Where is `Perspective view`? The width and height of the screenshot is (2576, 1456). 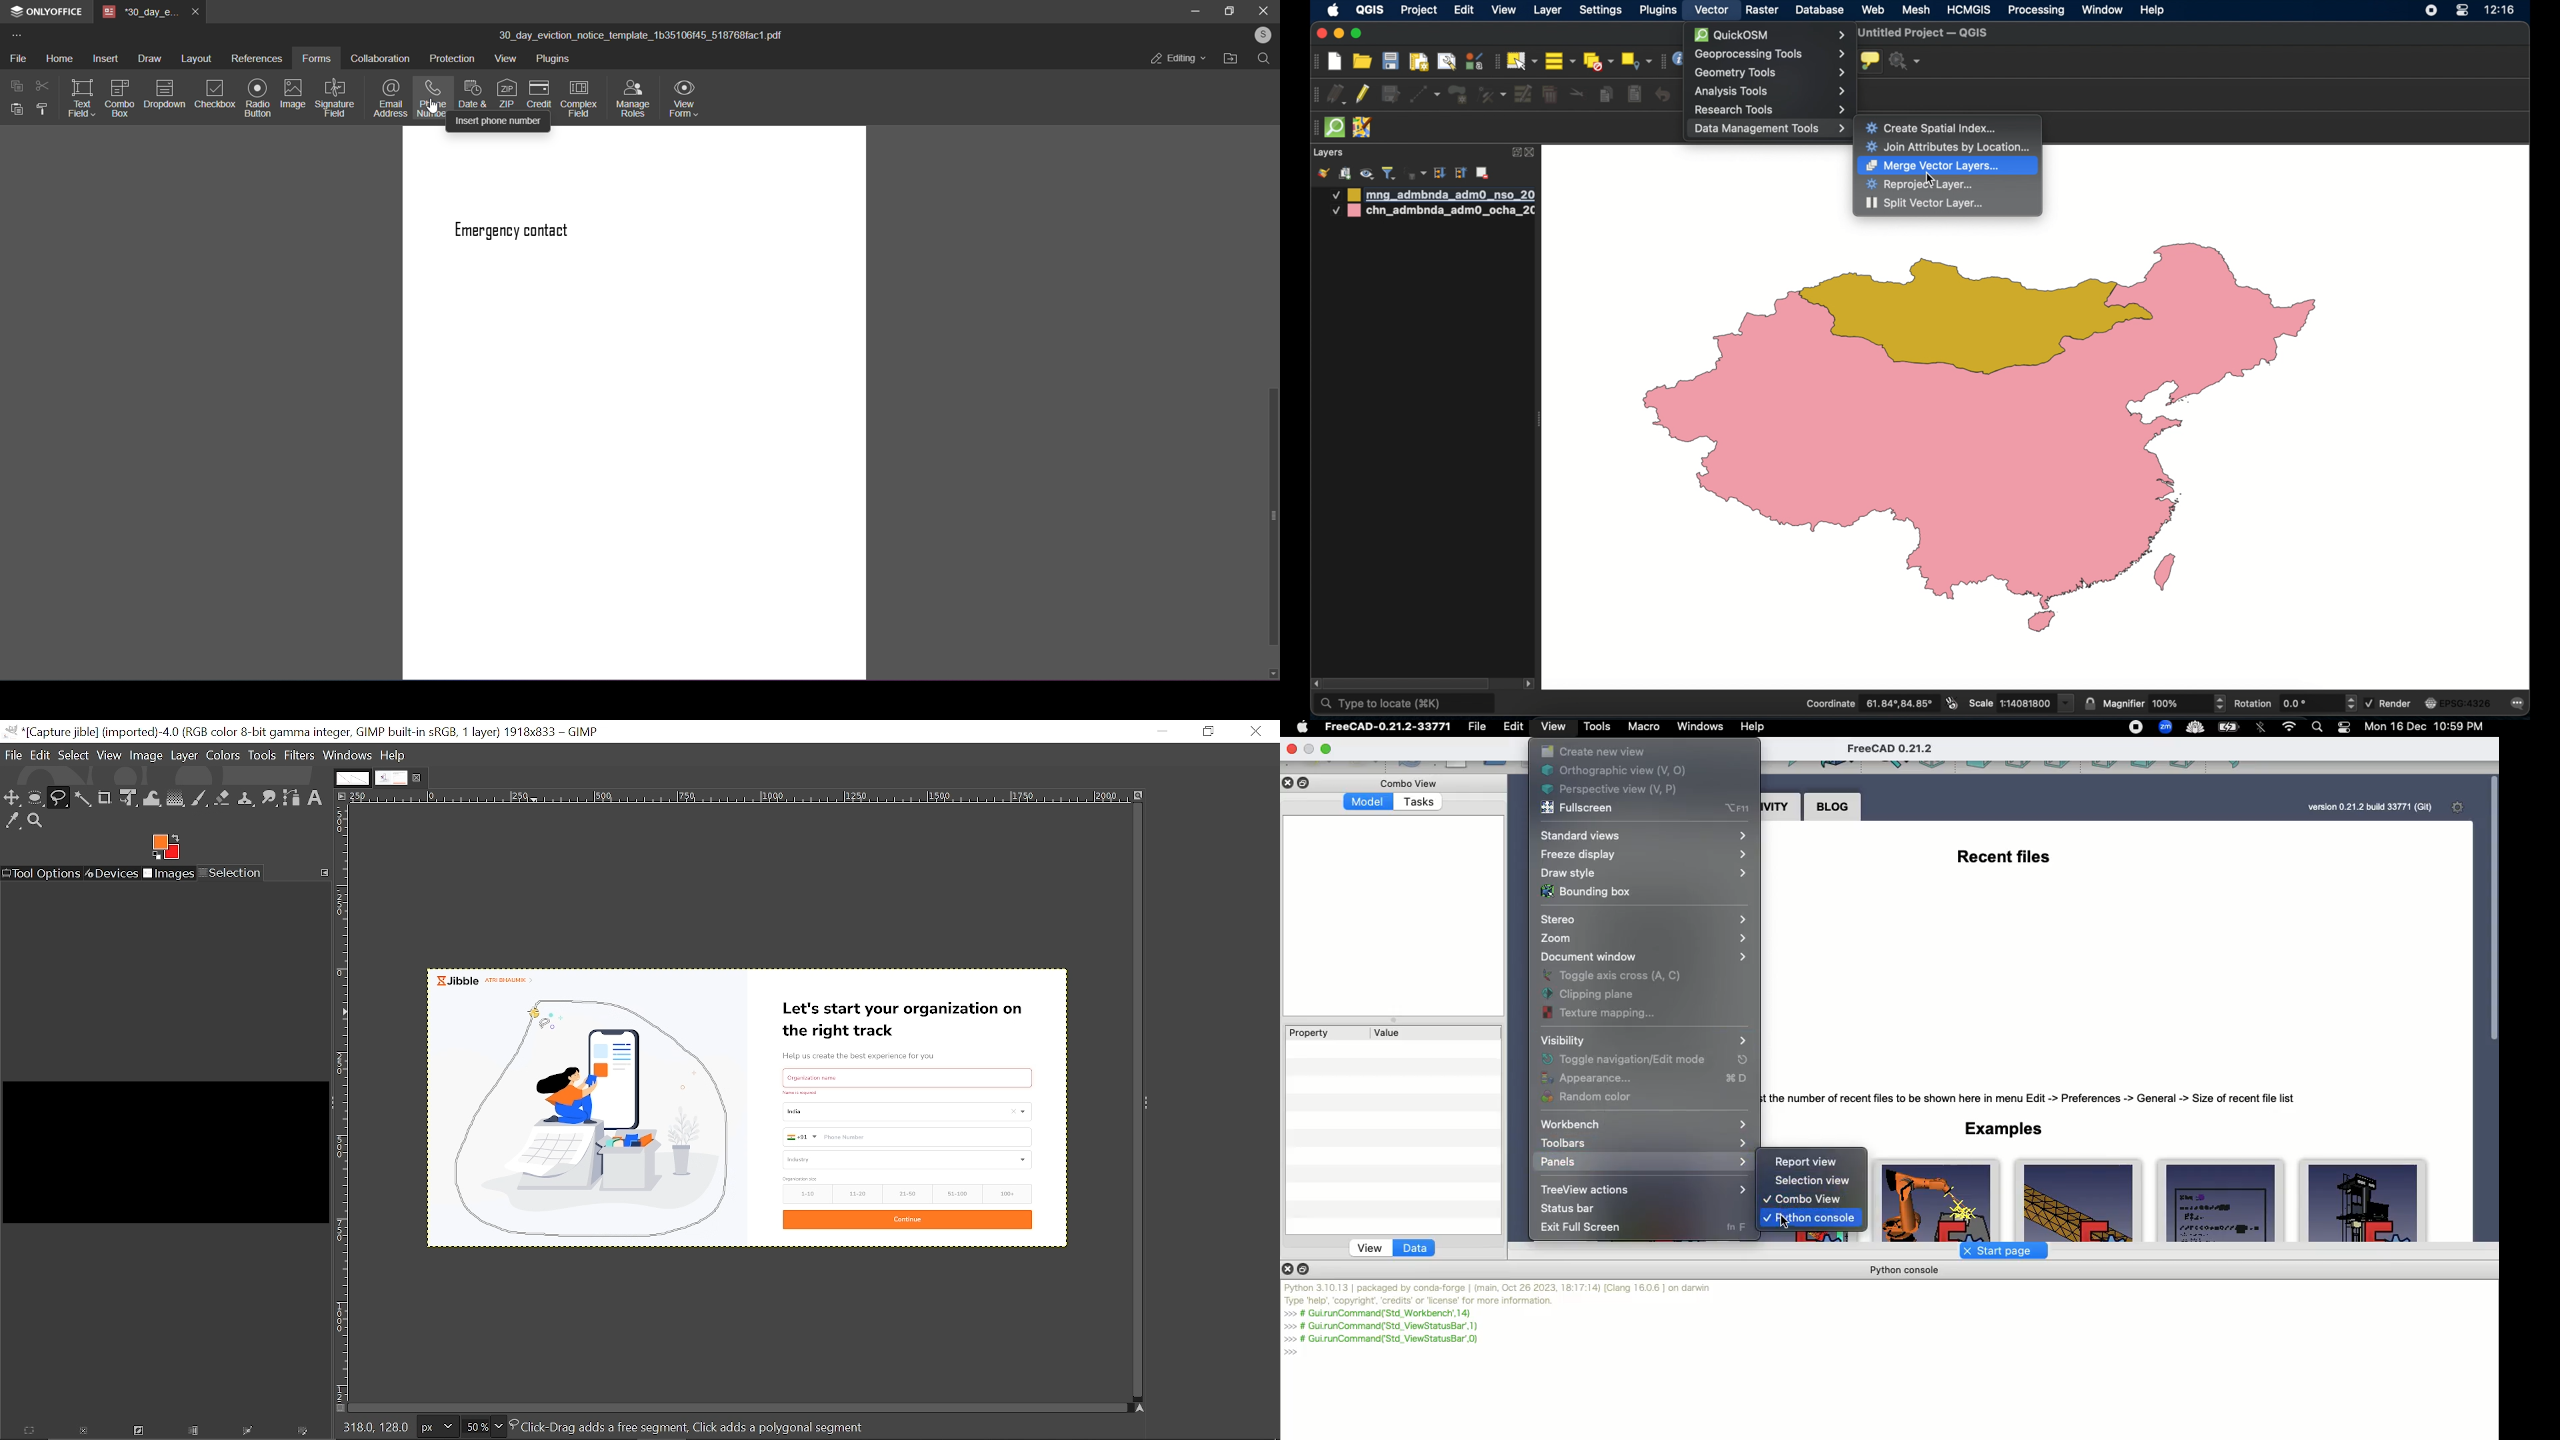 Perspective view is located at coordinates (1614, 791).